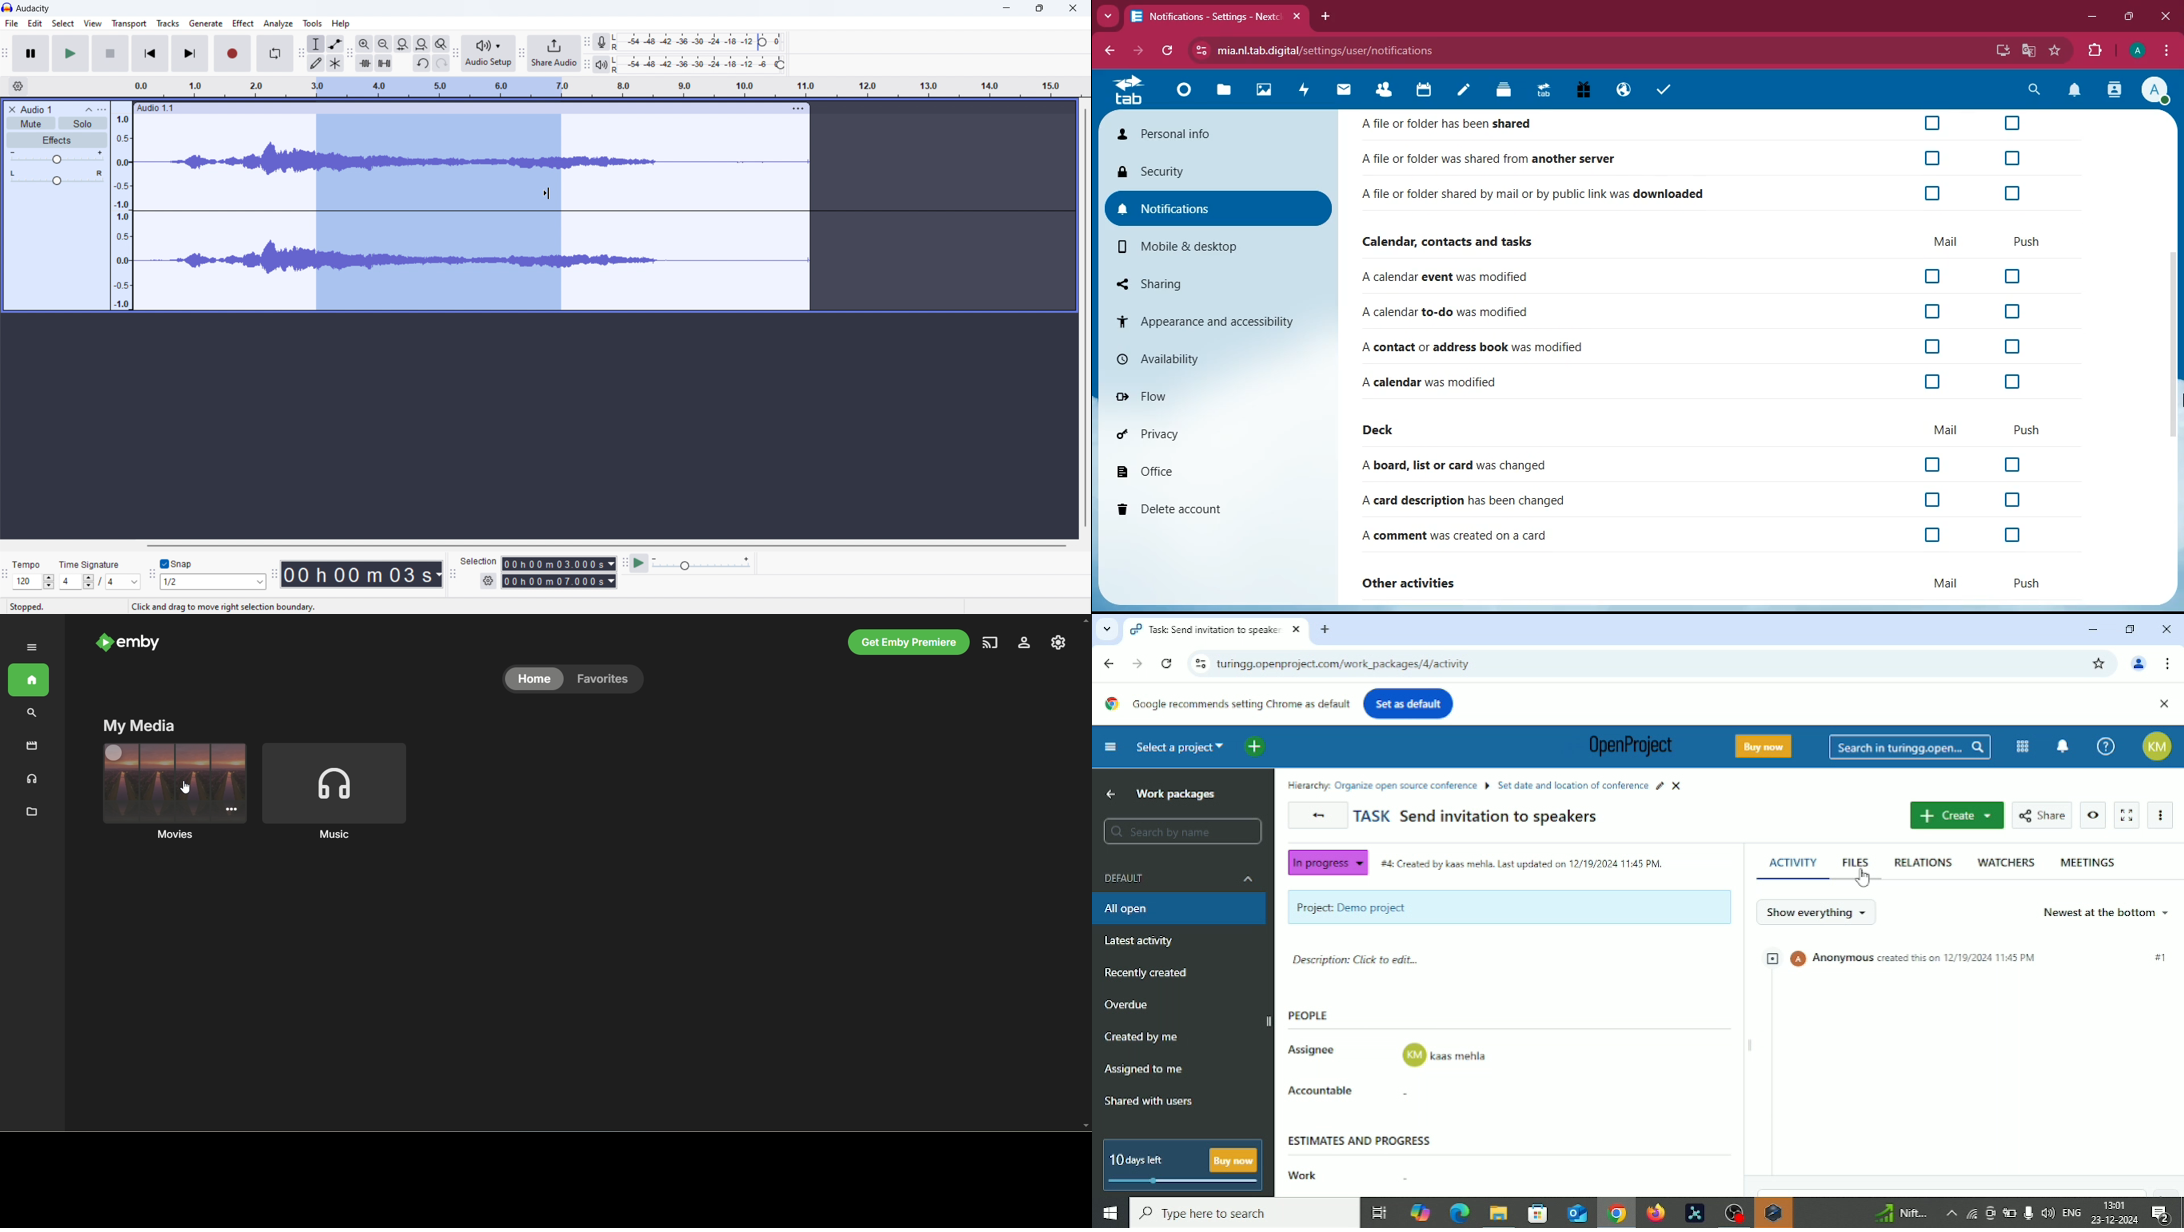  Describe the element at coordinates (301, 53) in the screenshot. I see `tools toolbar` at that location.